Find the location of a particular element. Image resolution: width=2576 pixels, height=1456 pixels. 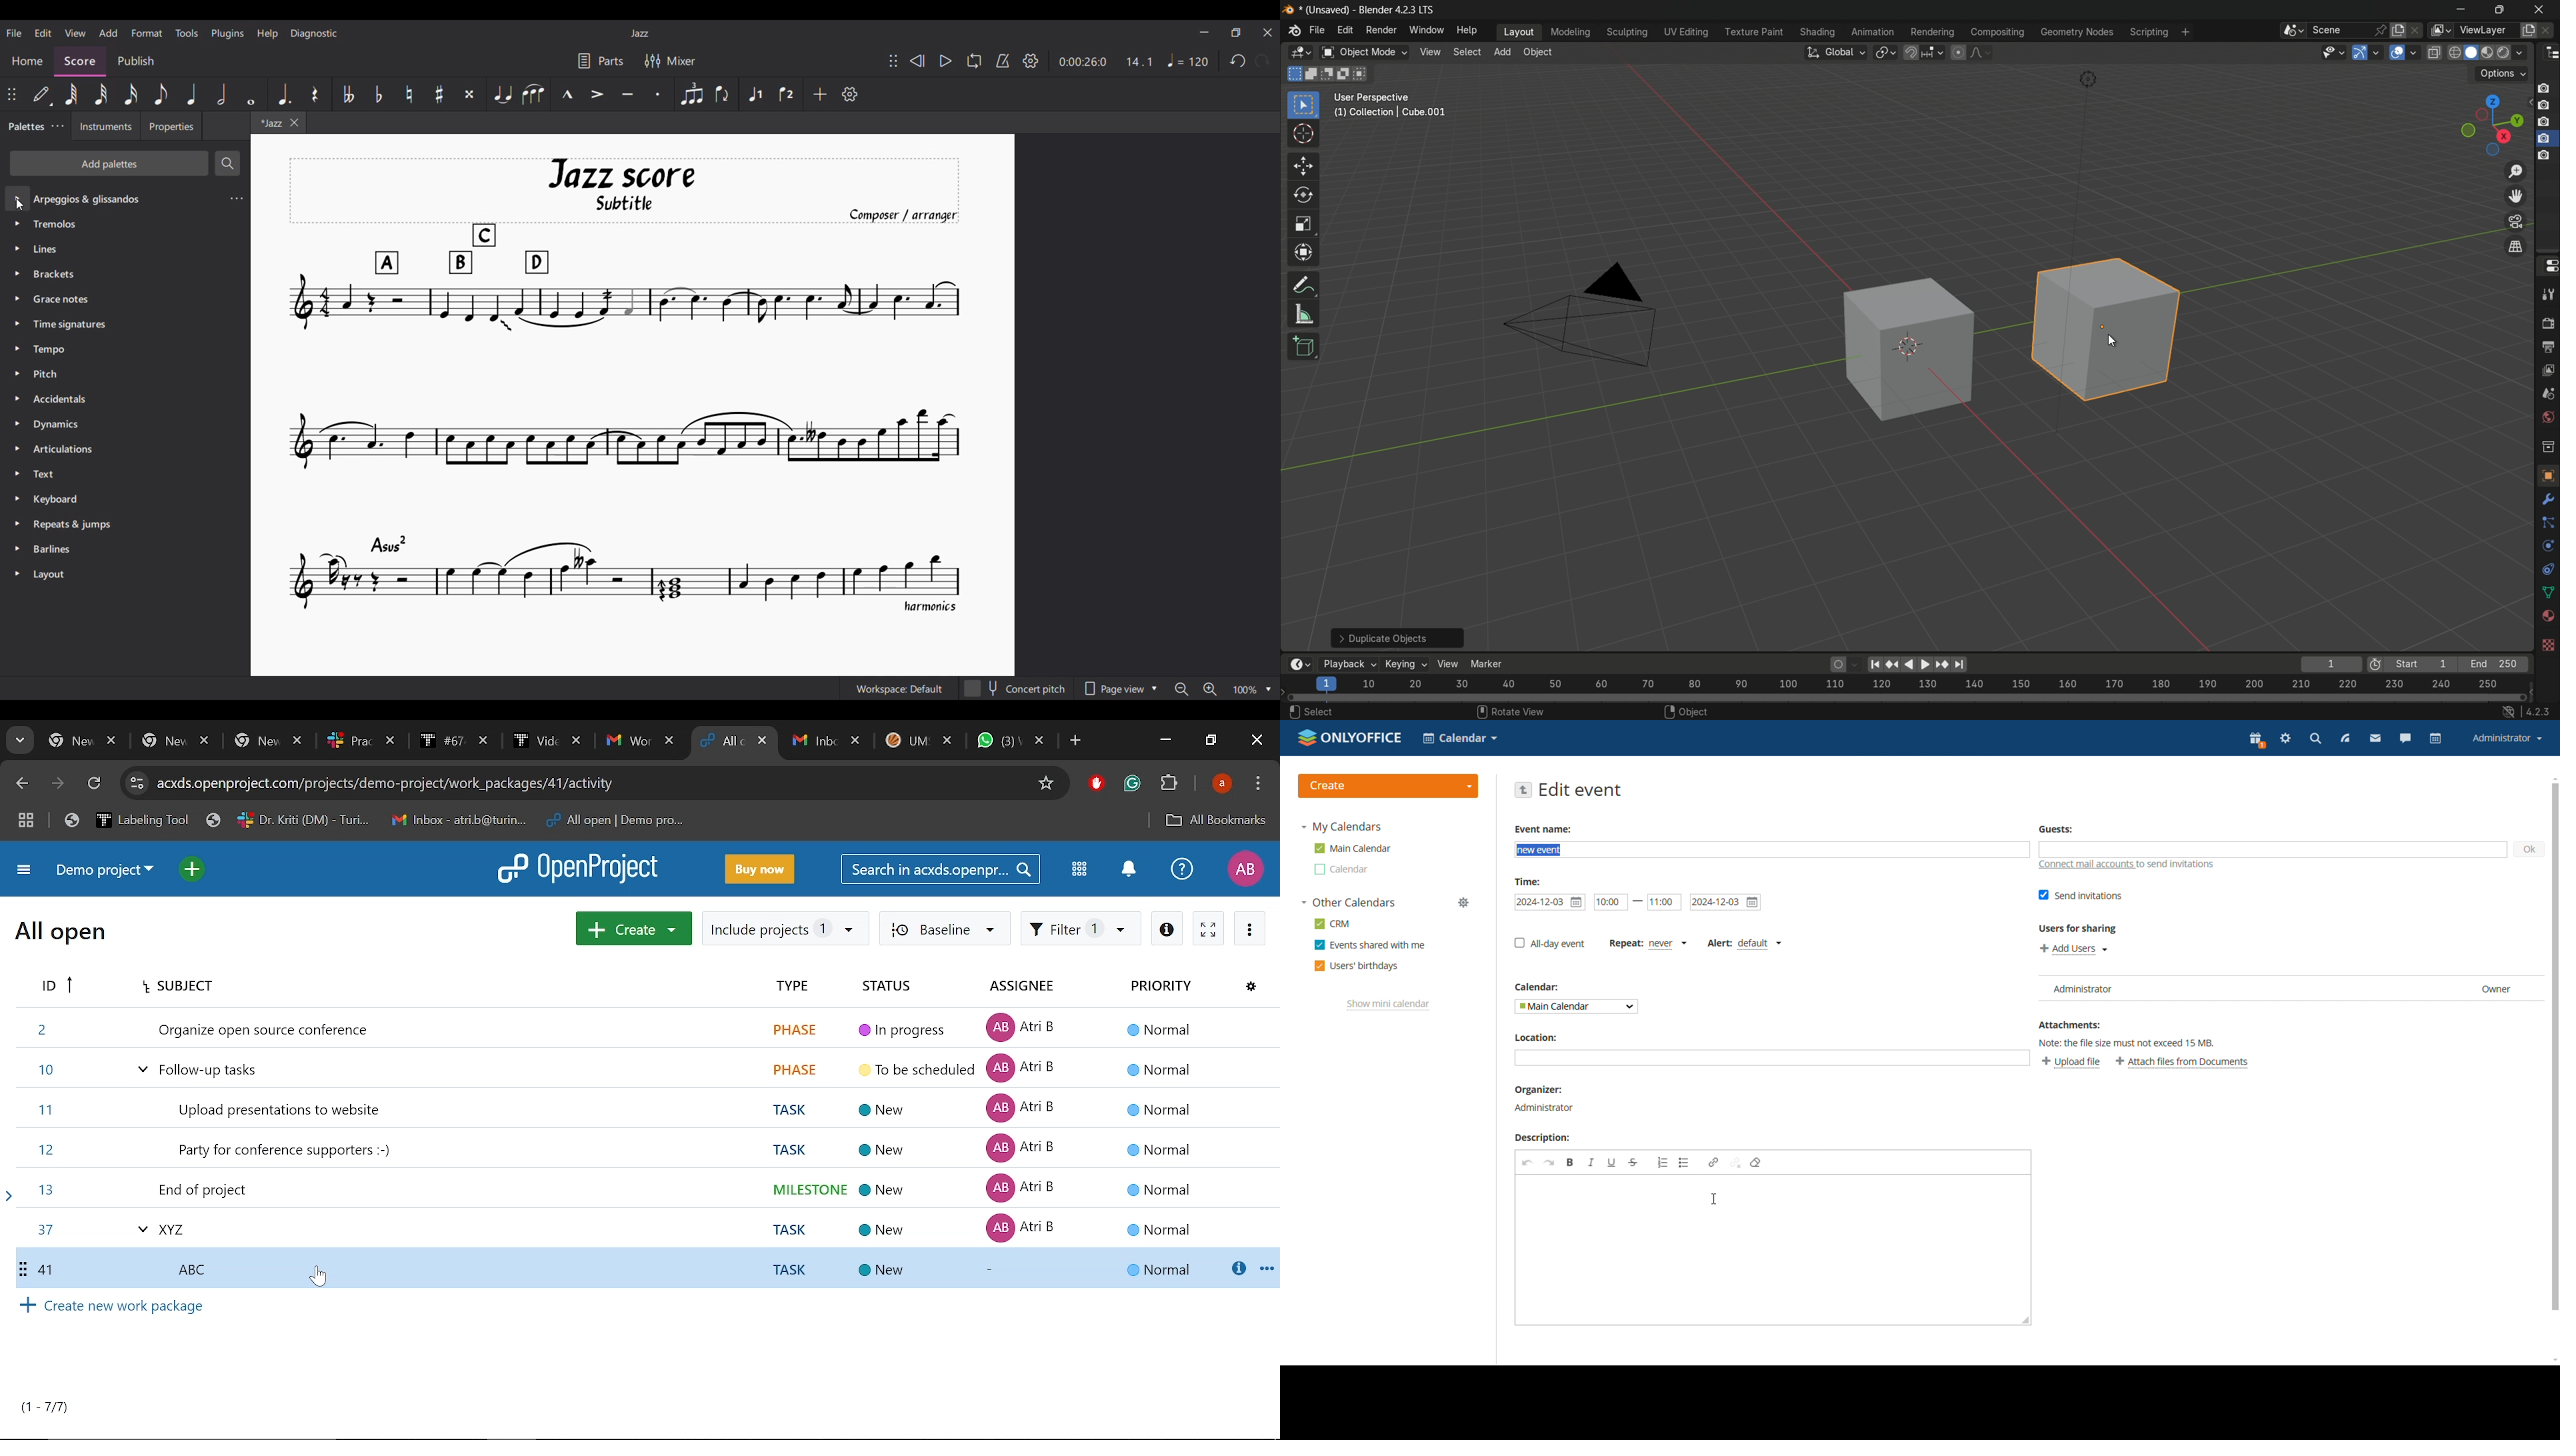

Undo is located at coordinates (1238, 61).